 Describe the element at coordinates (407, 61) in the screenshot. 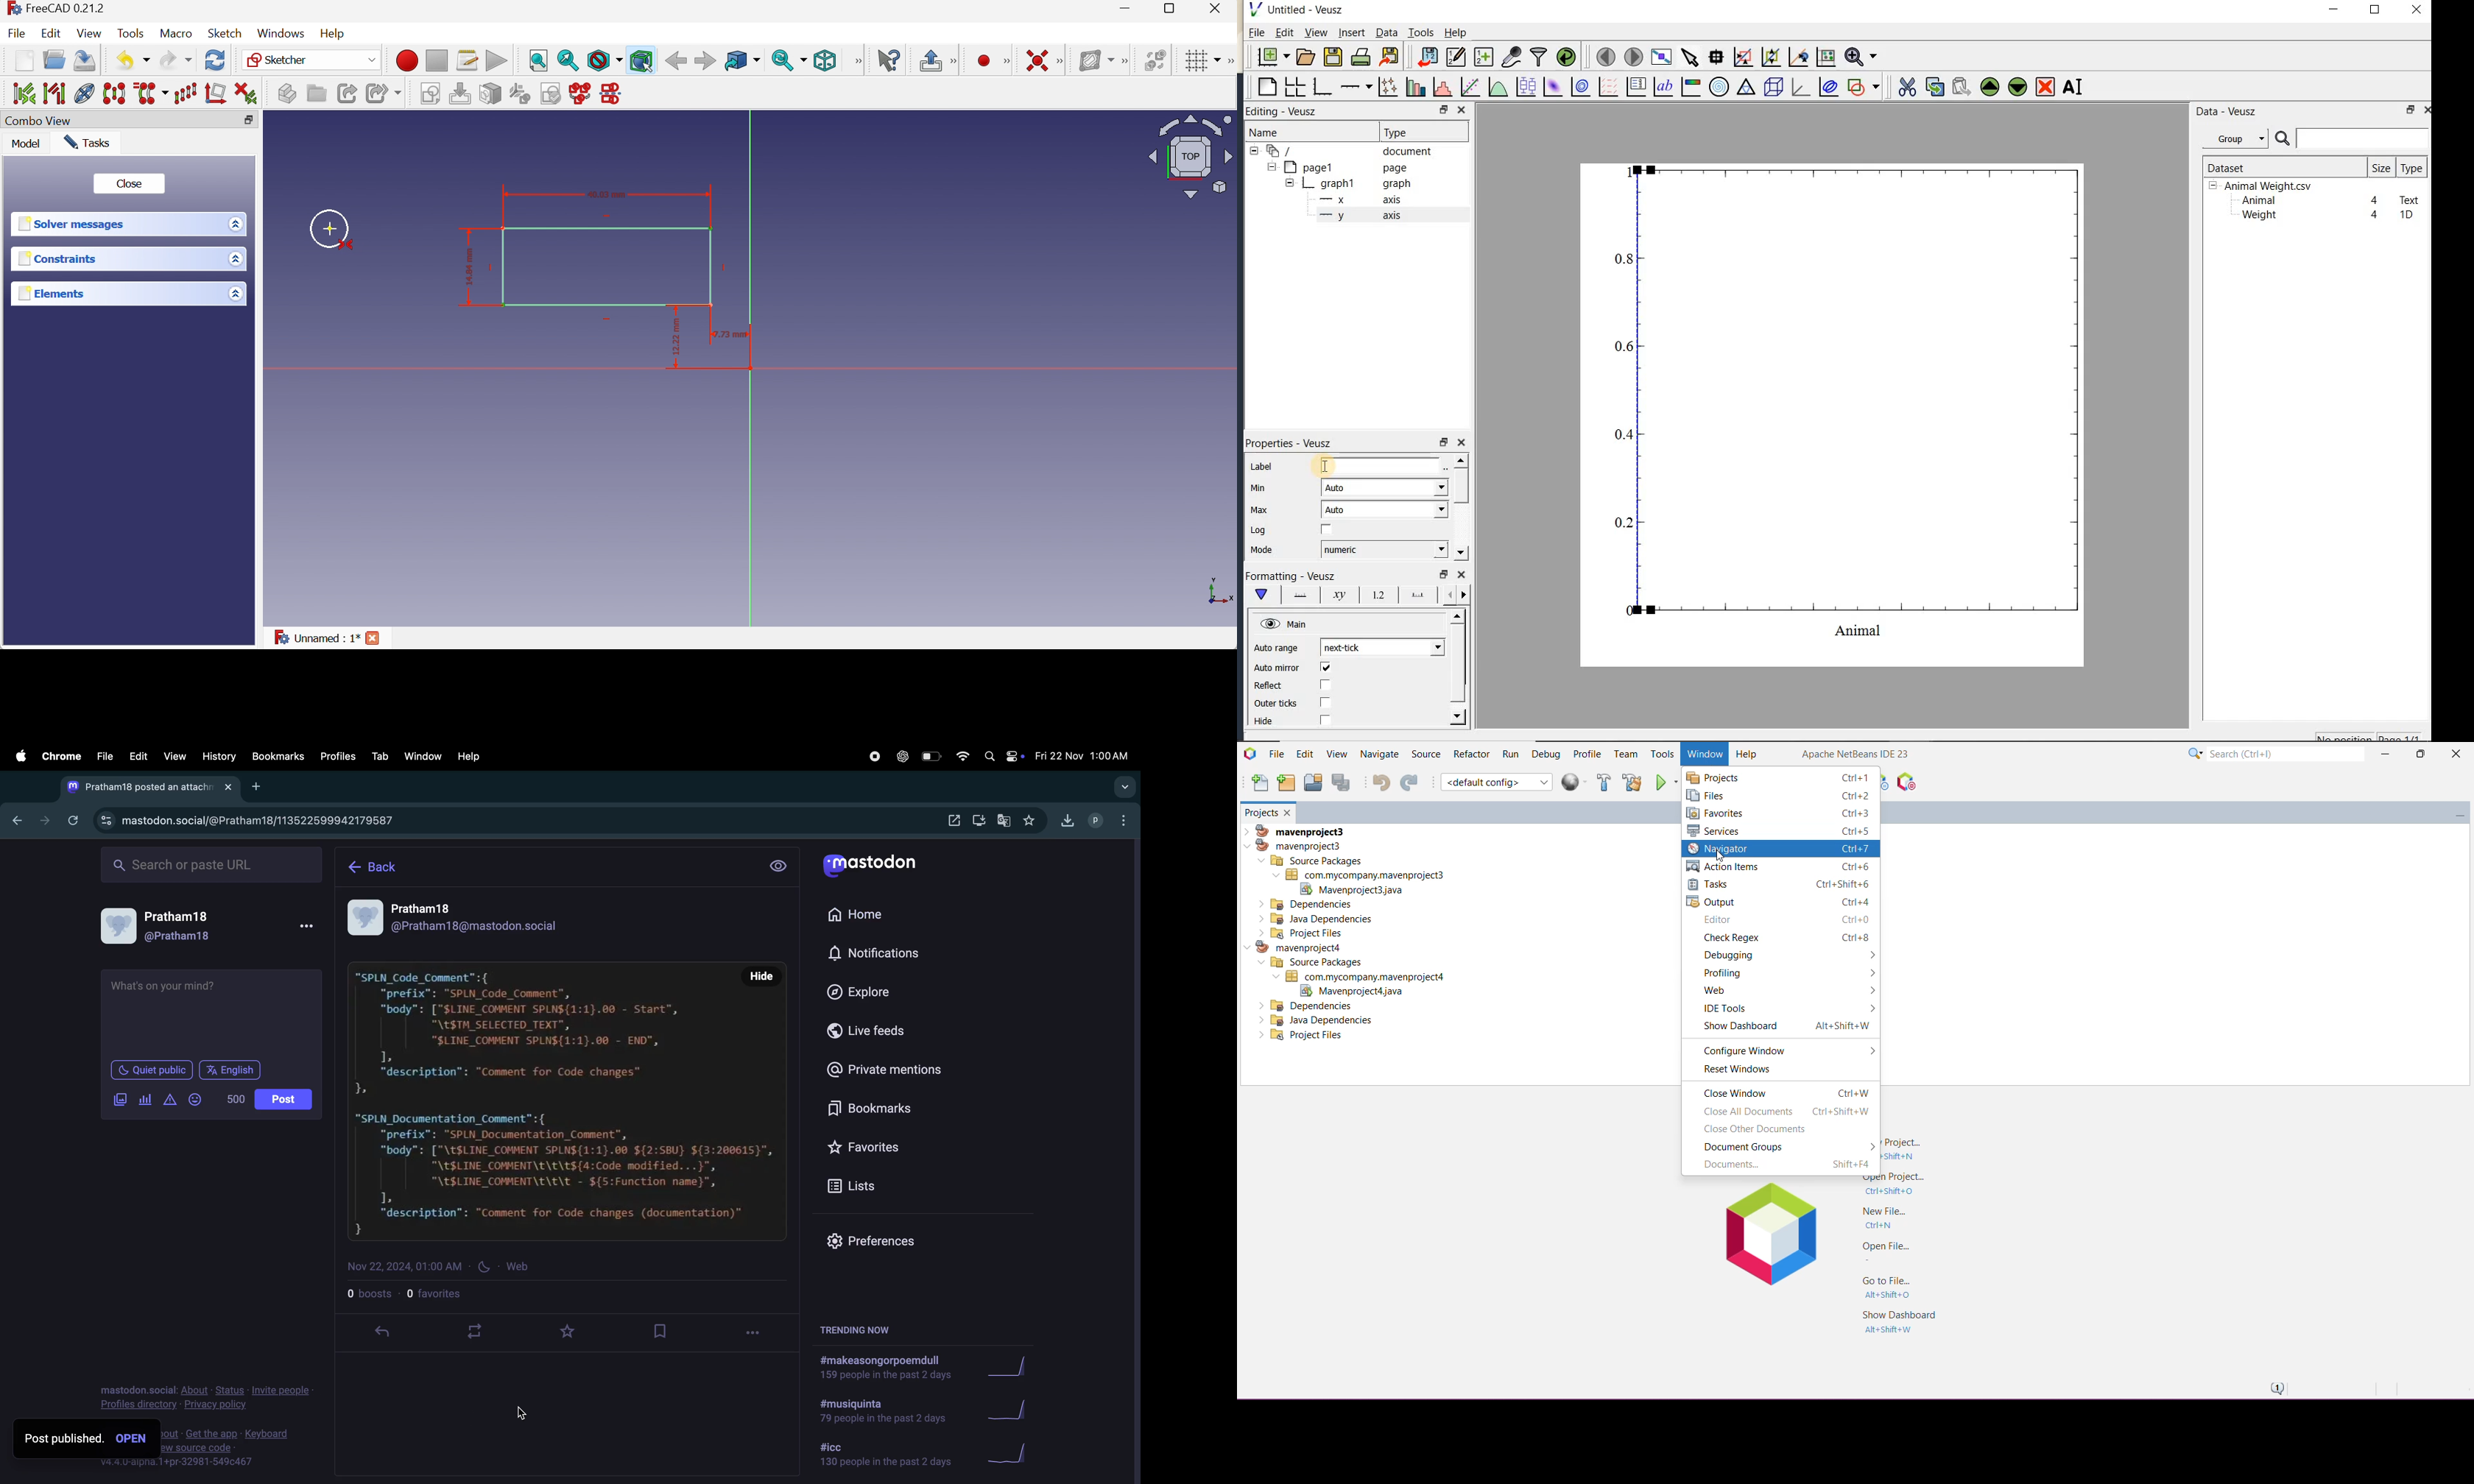

I see `Macro recording...` at that location.